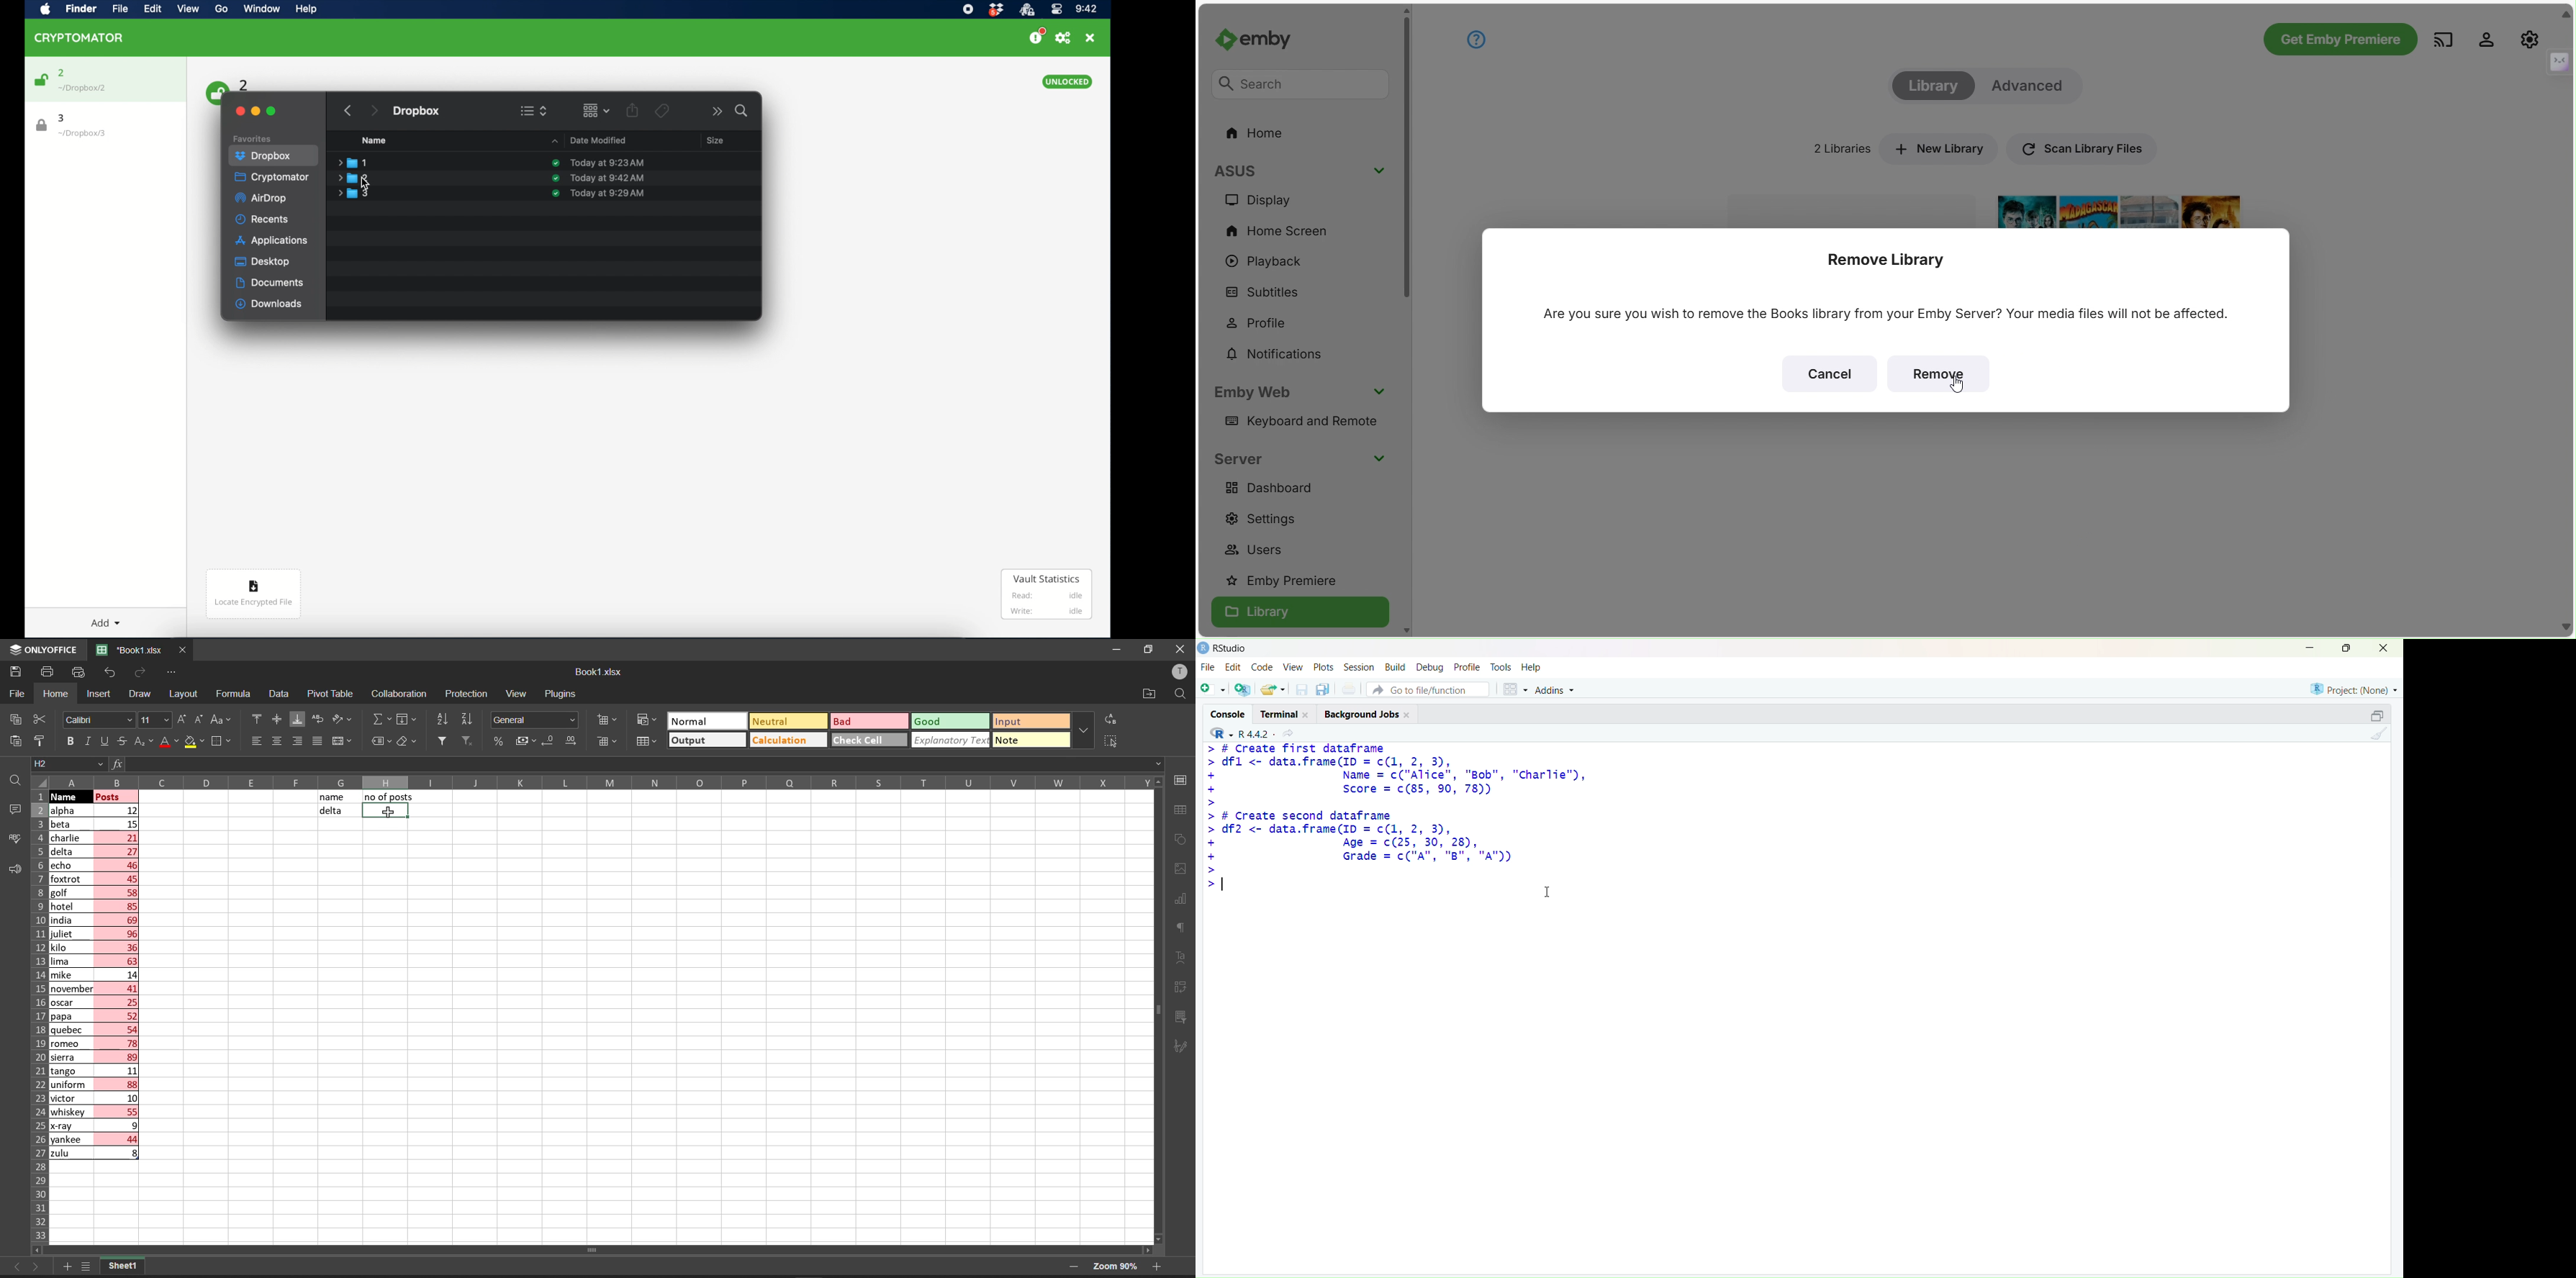 The width and height of the screenshot is (2576, 1288). Describe the element at coordinates (1932, 86) in the screenshot. I see `Library` at that location.